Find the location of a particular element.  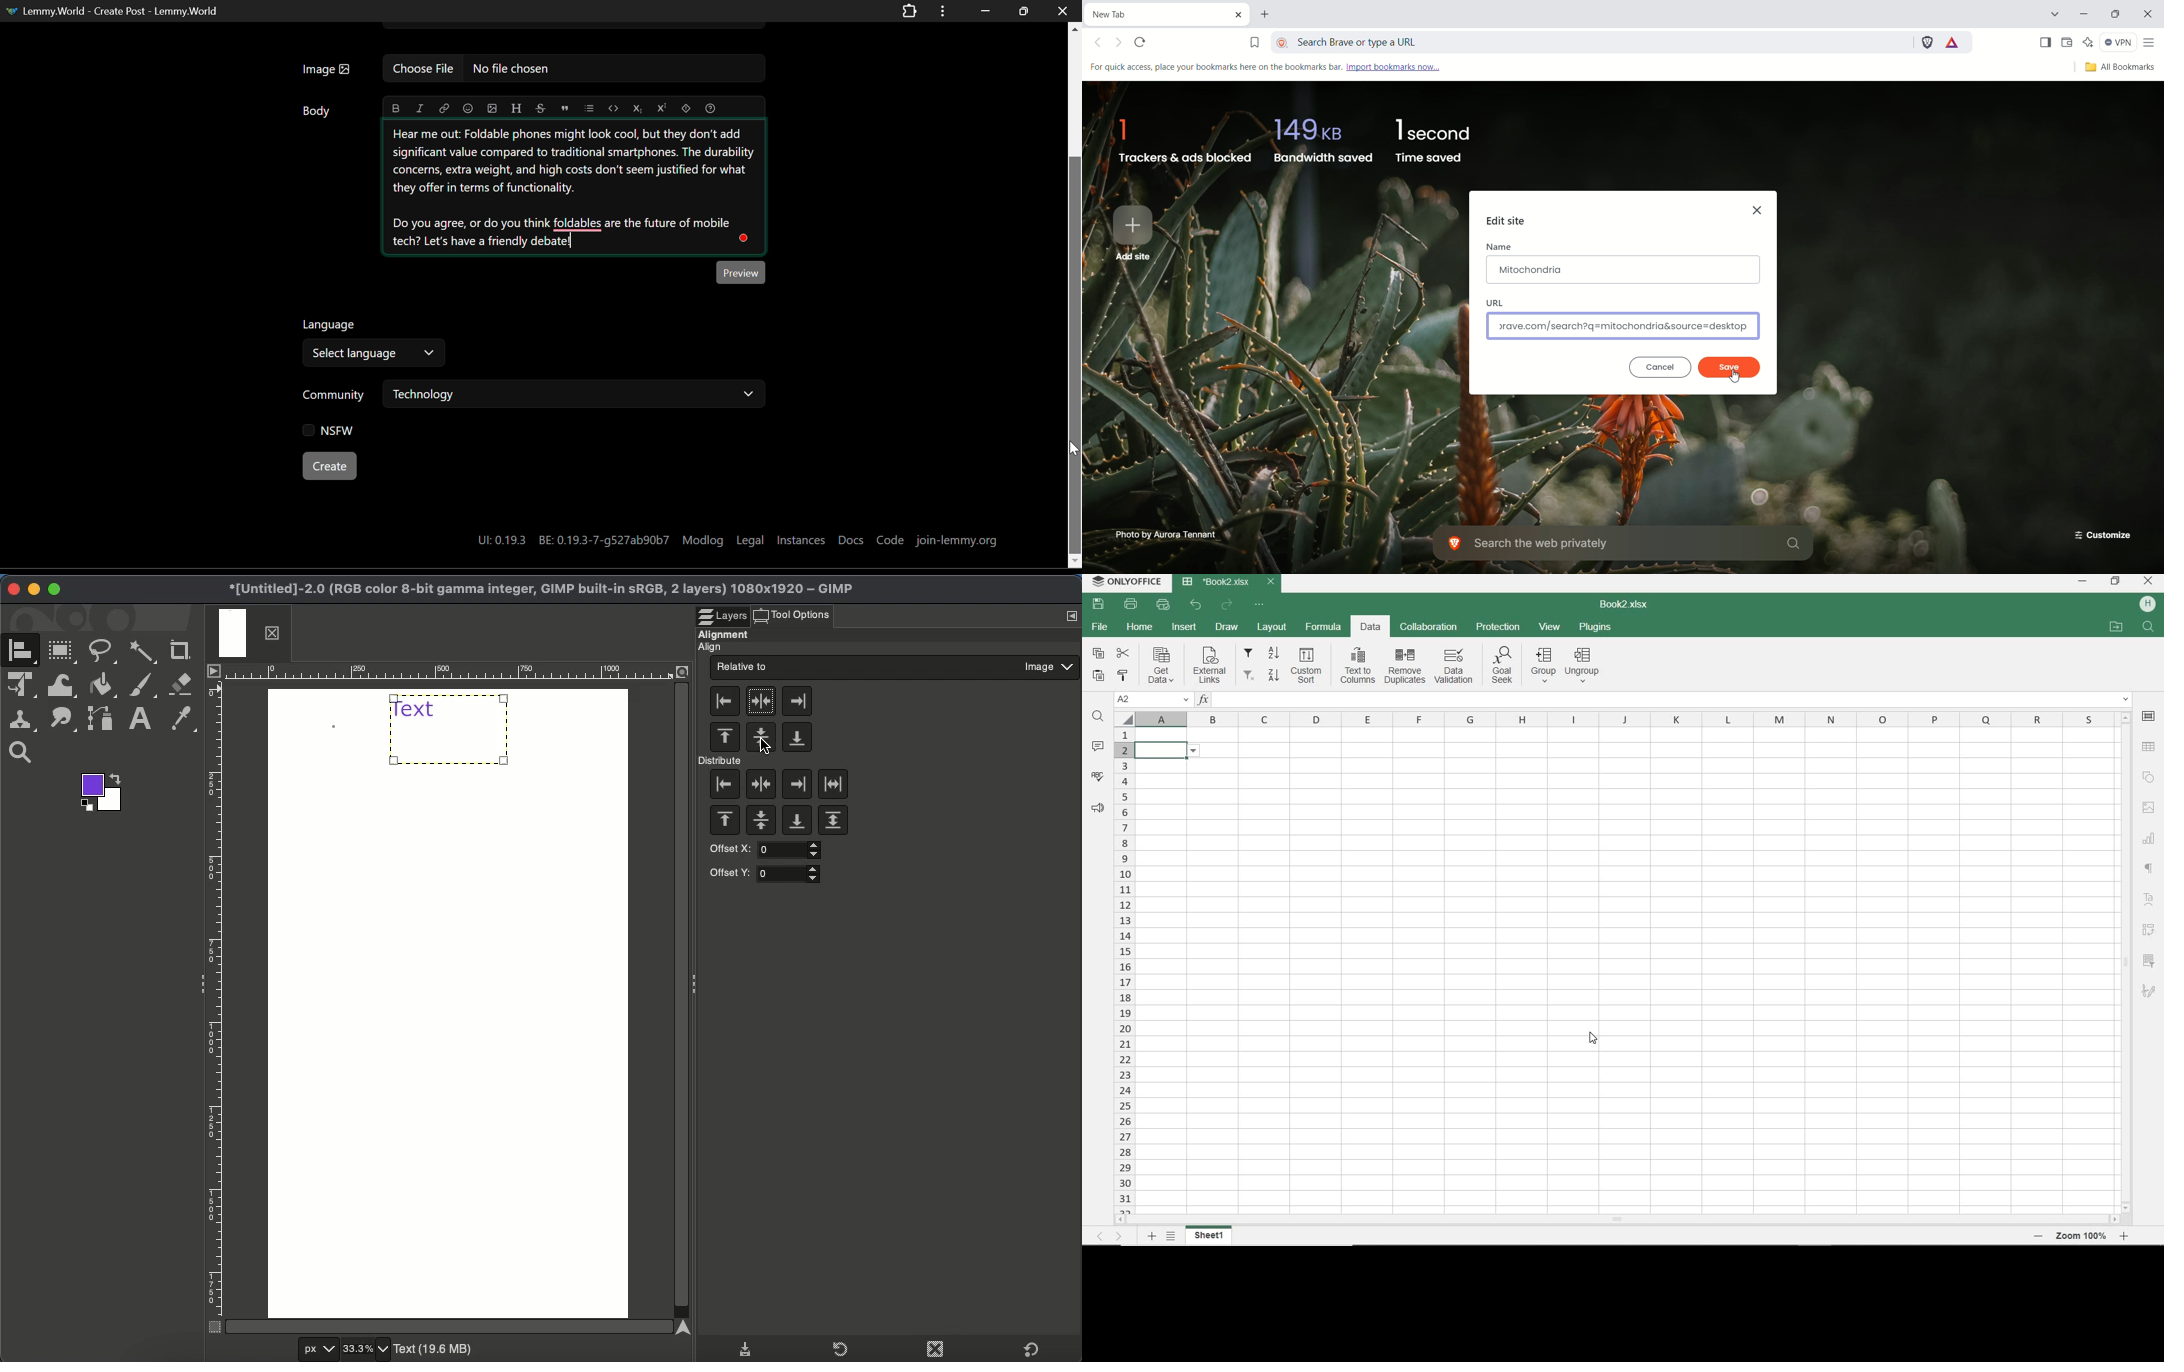

SCROLLBAR is located at coordinates (2126, 958).